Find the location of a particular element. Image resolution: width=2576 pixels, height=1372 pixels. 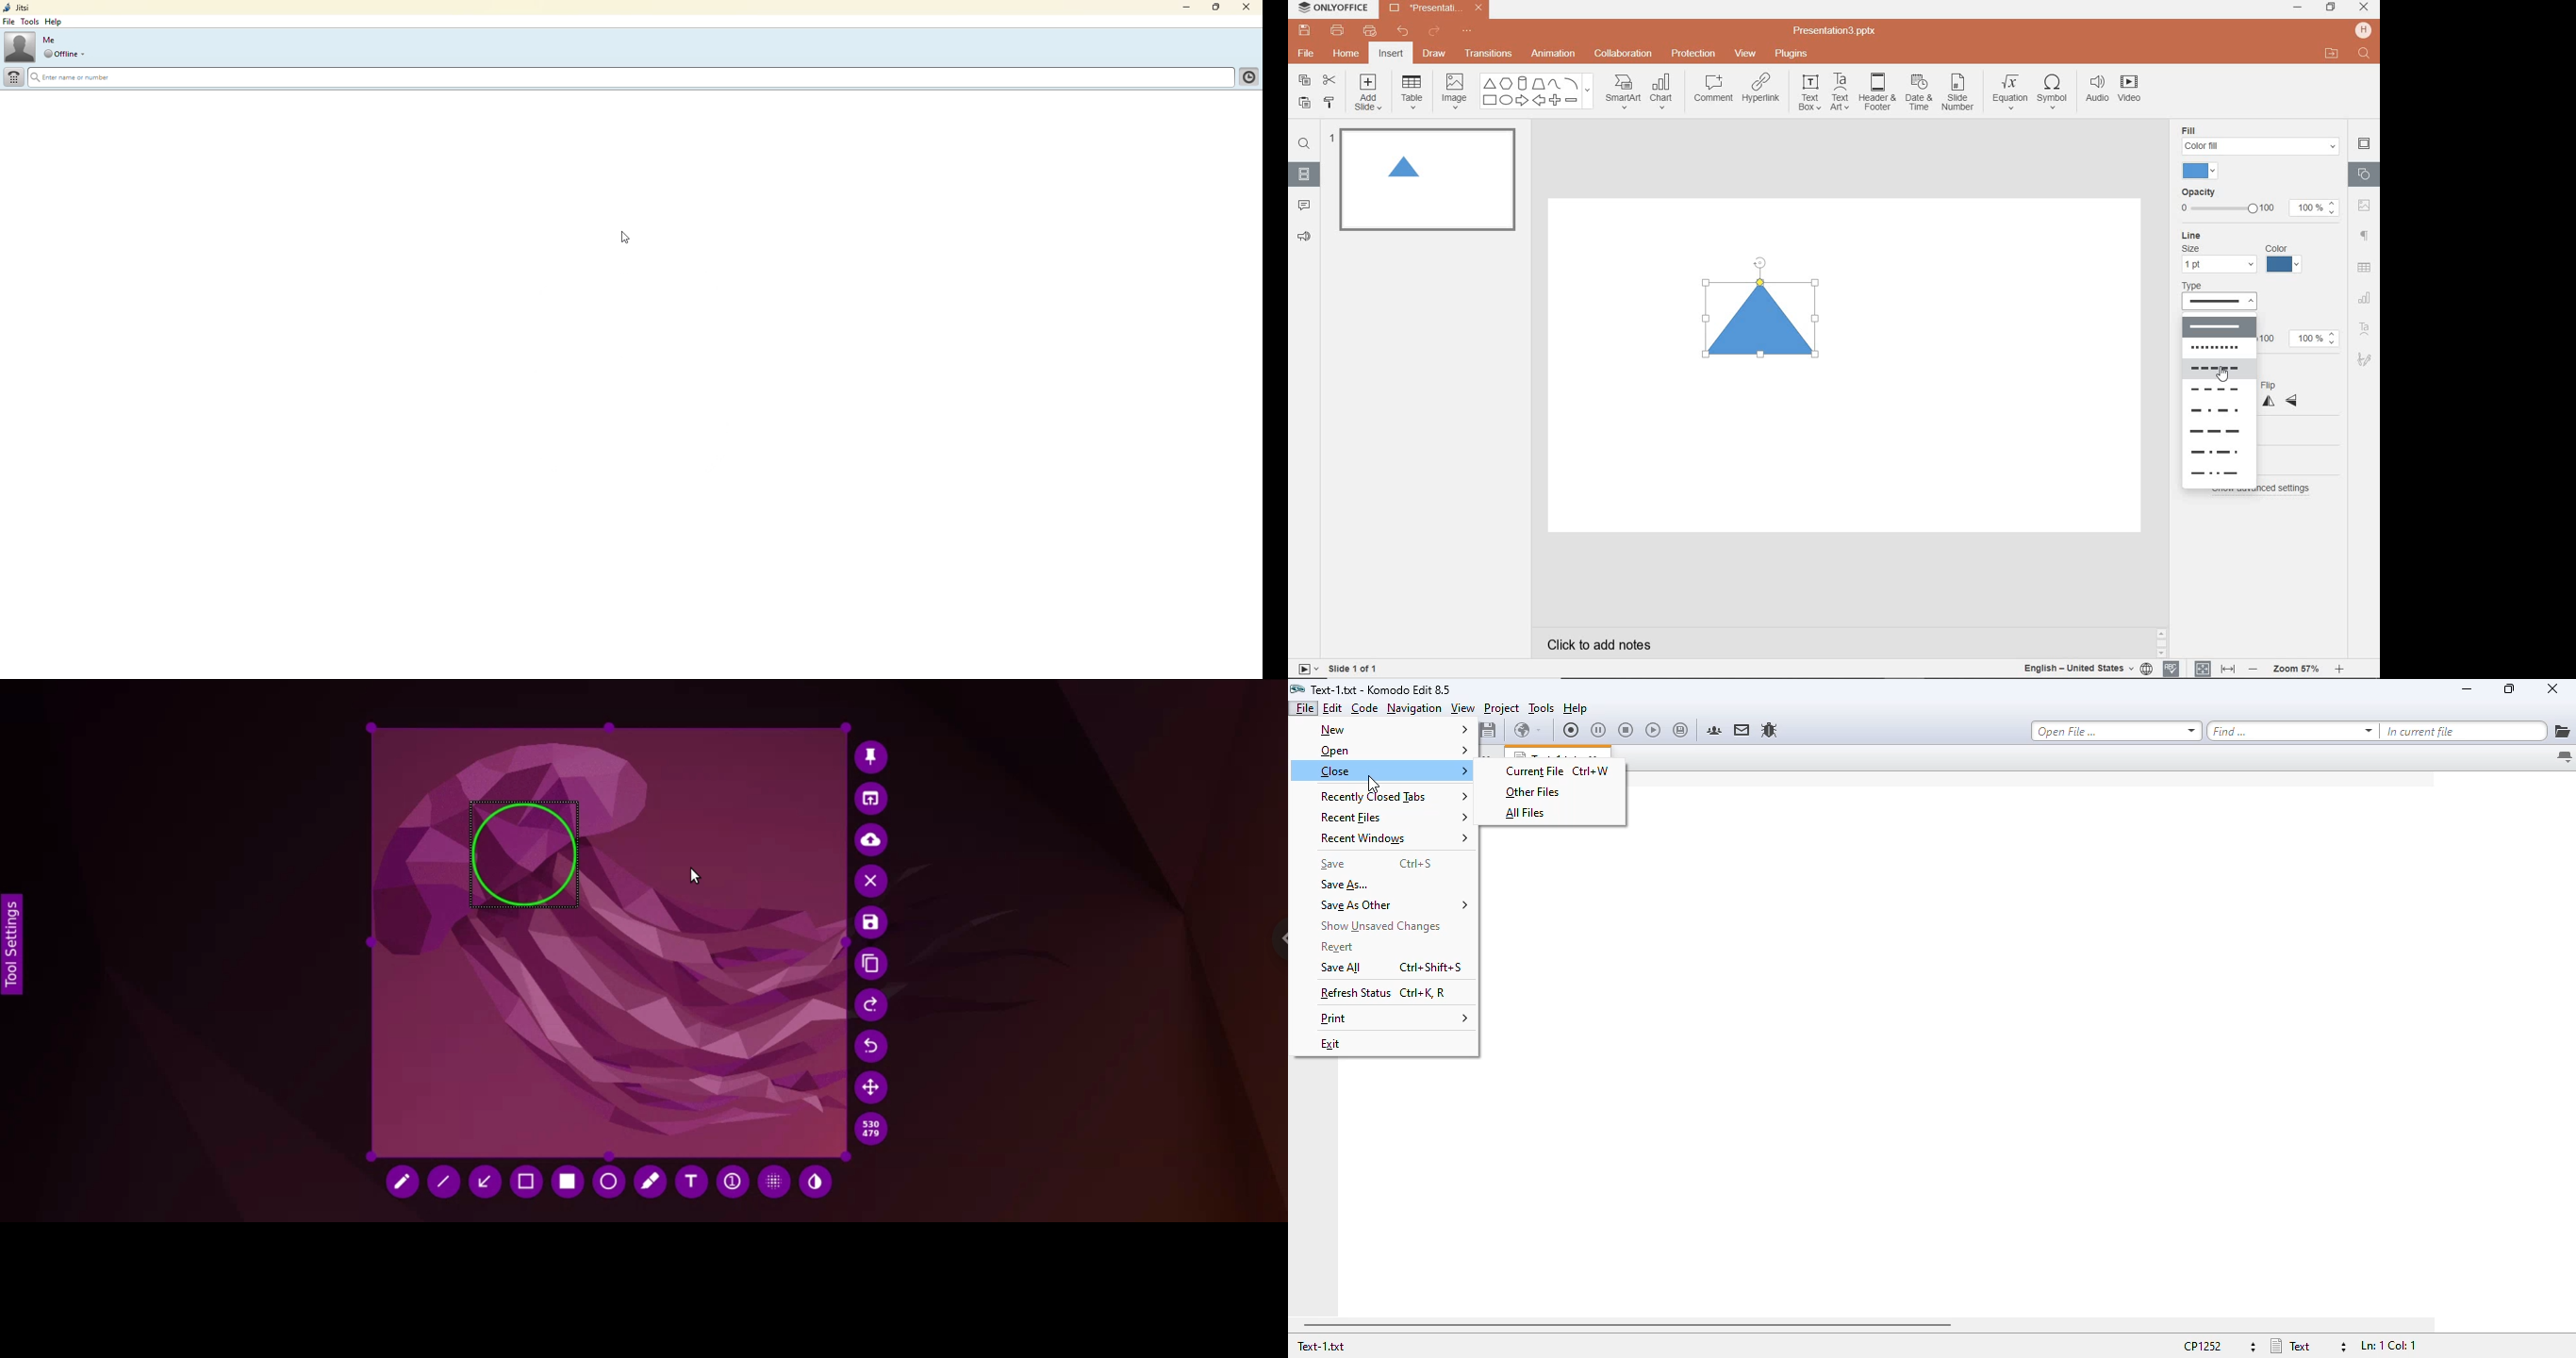

FIT TO SLIDE is located at coordinates (2202, 669).